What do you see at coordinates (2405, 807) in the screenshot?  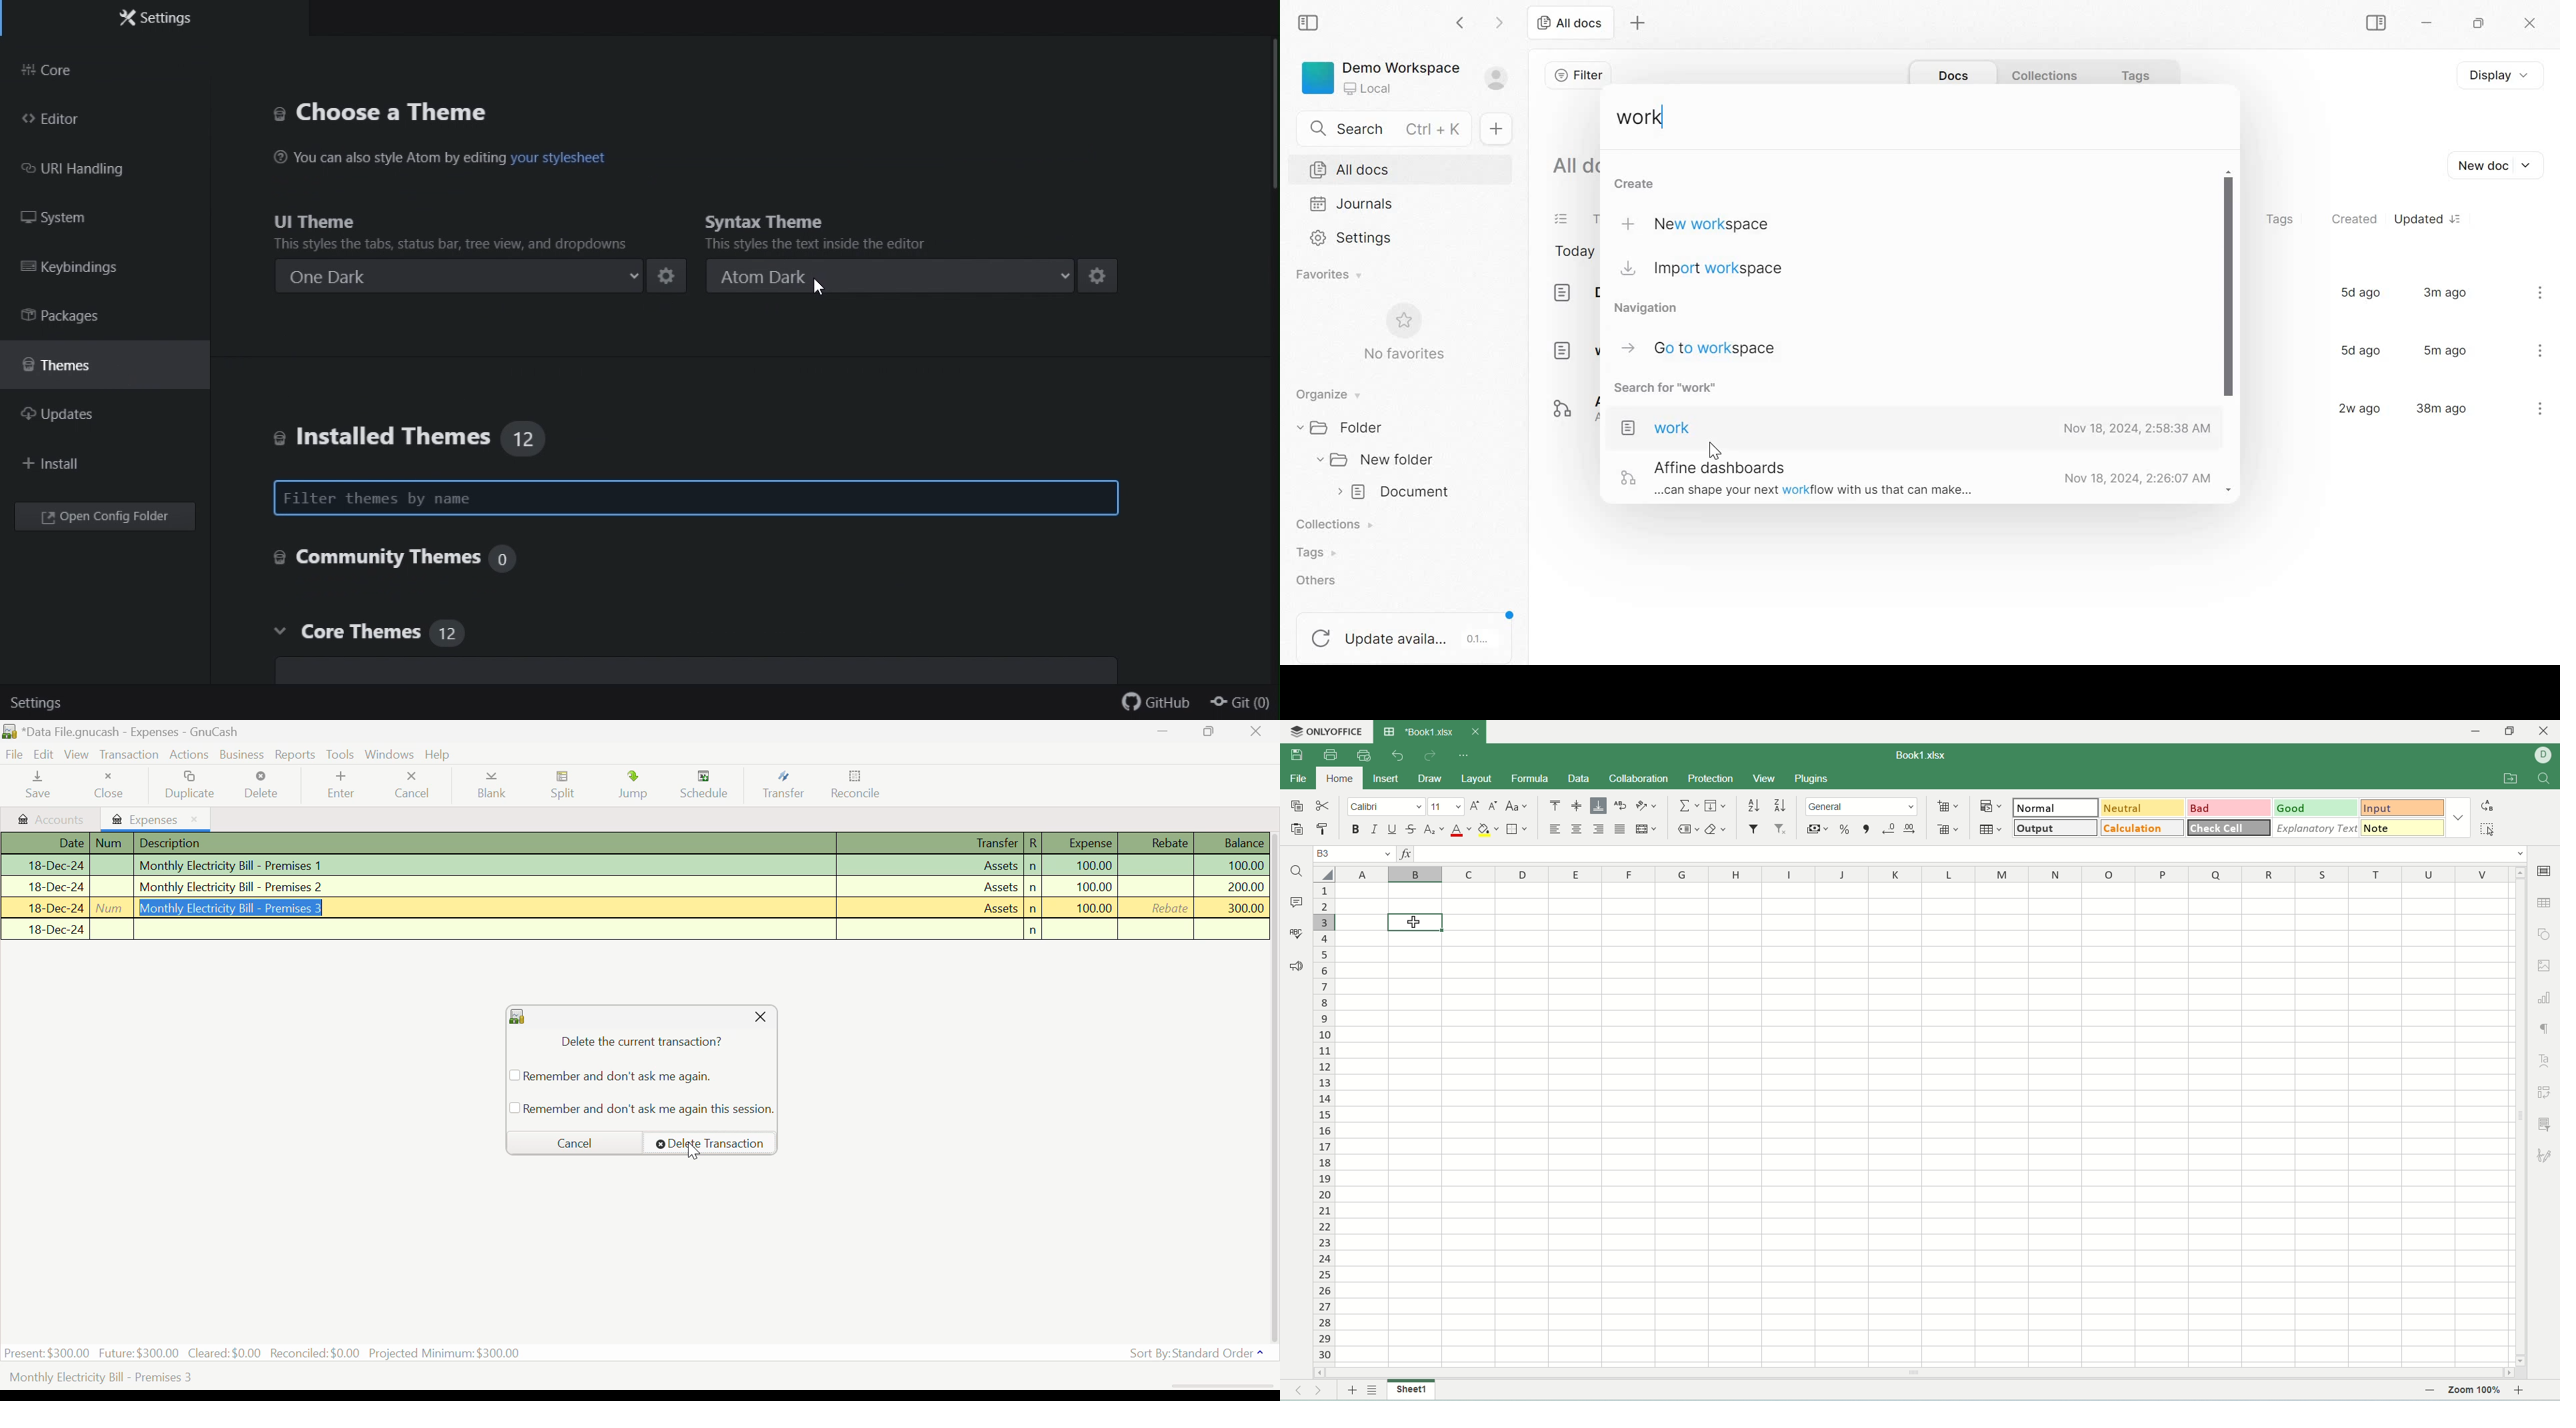 I see `input` at bounding box center [2405, 807].